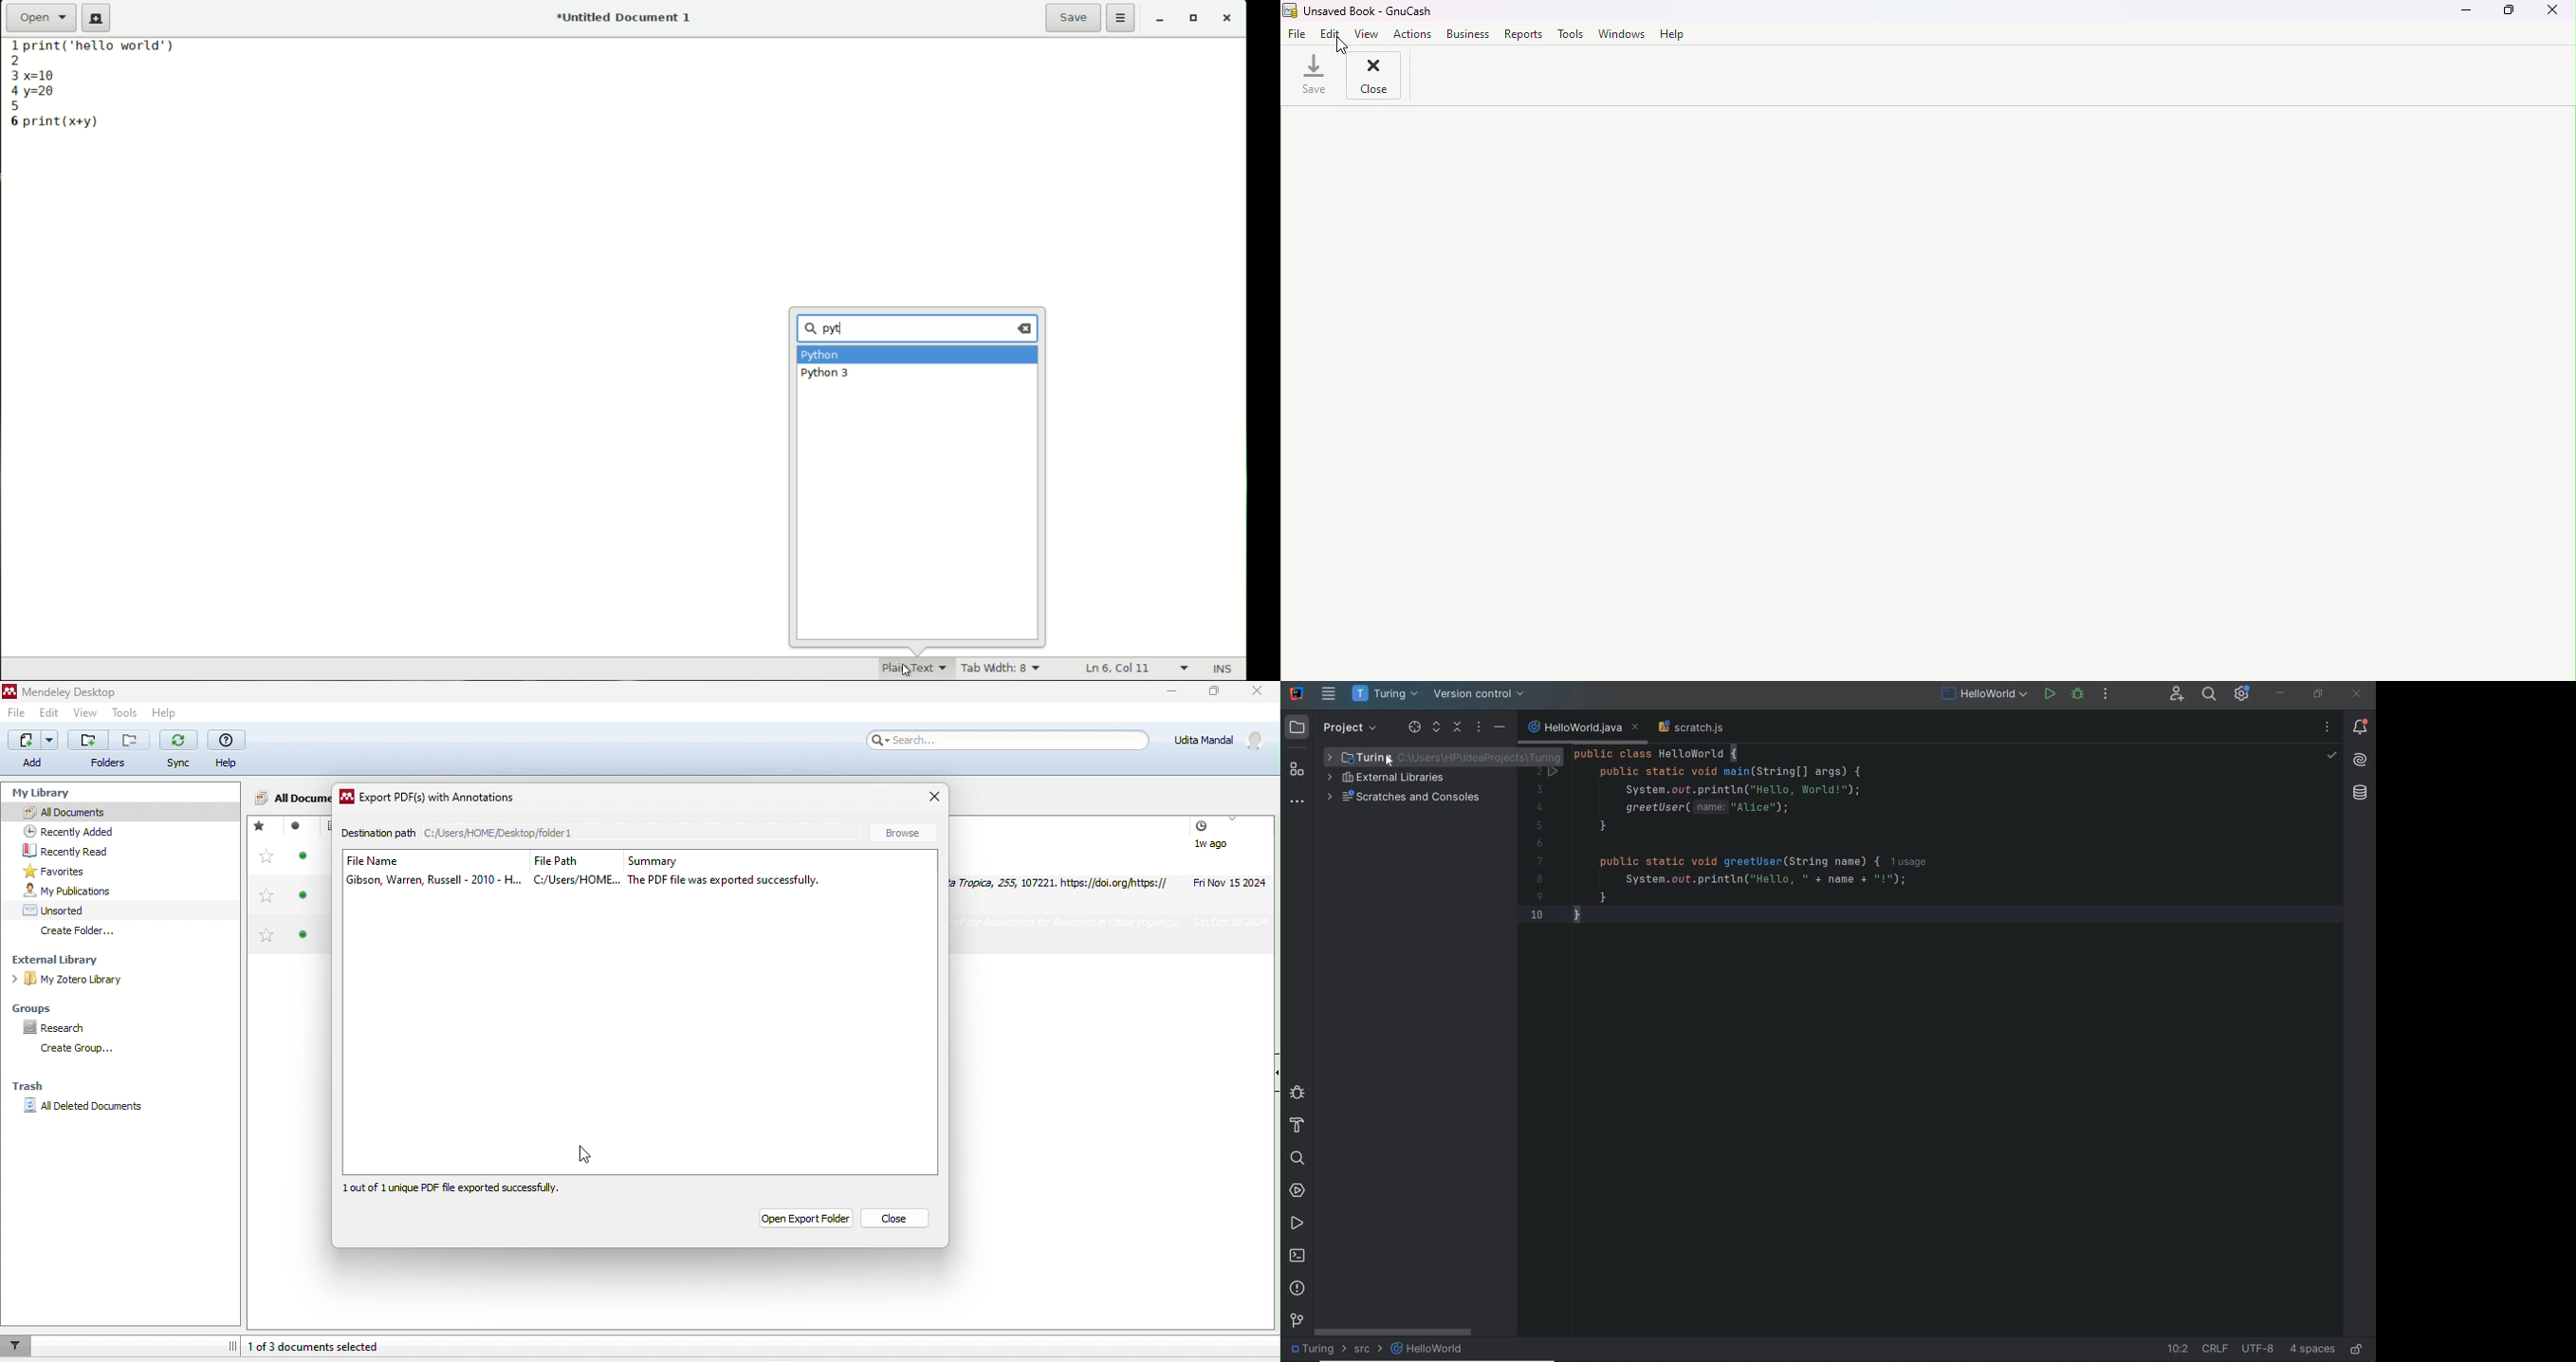 This screenshot has height=1372, width=2576. I want to click on udita mandal, so click(1224, 741).